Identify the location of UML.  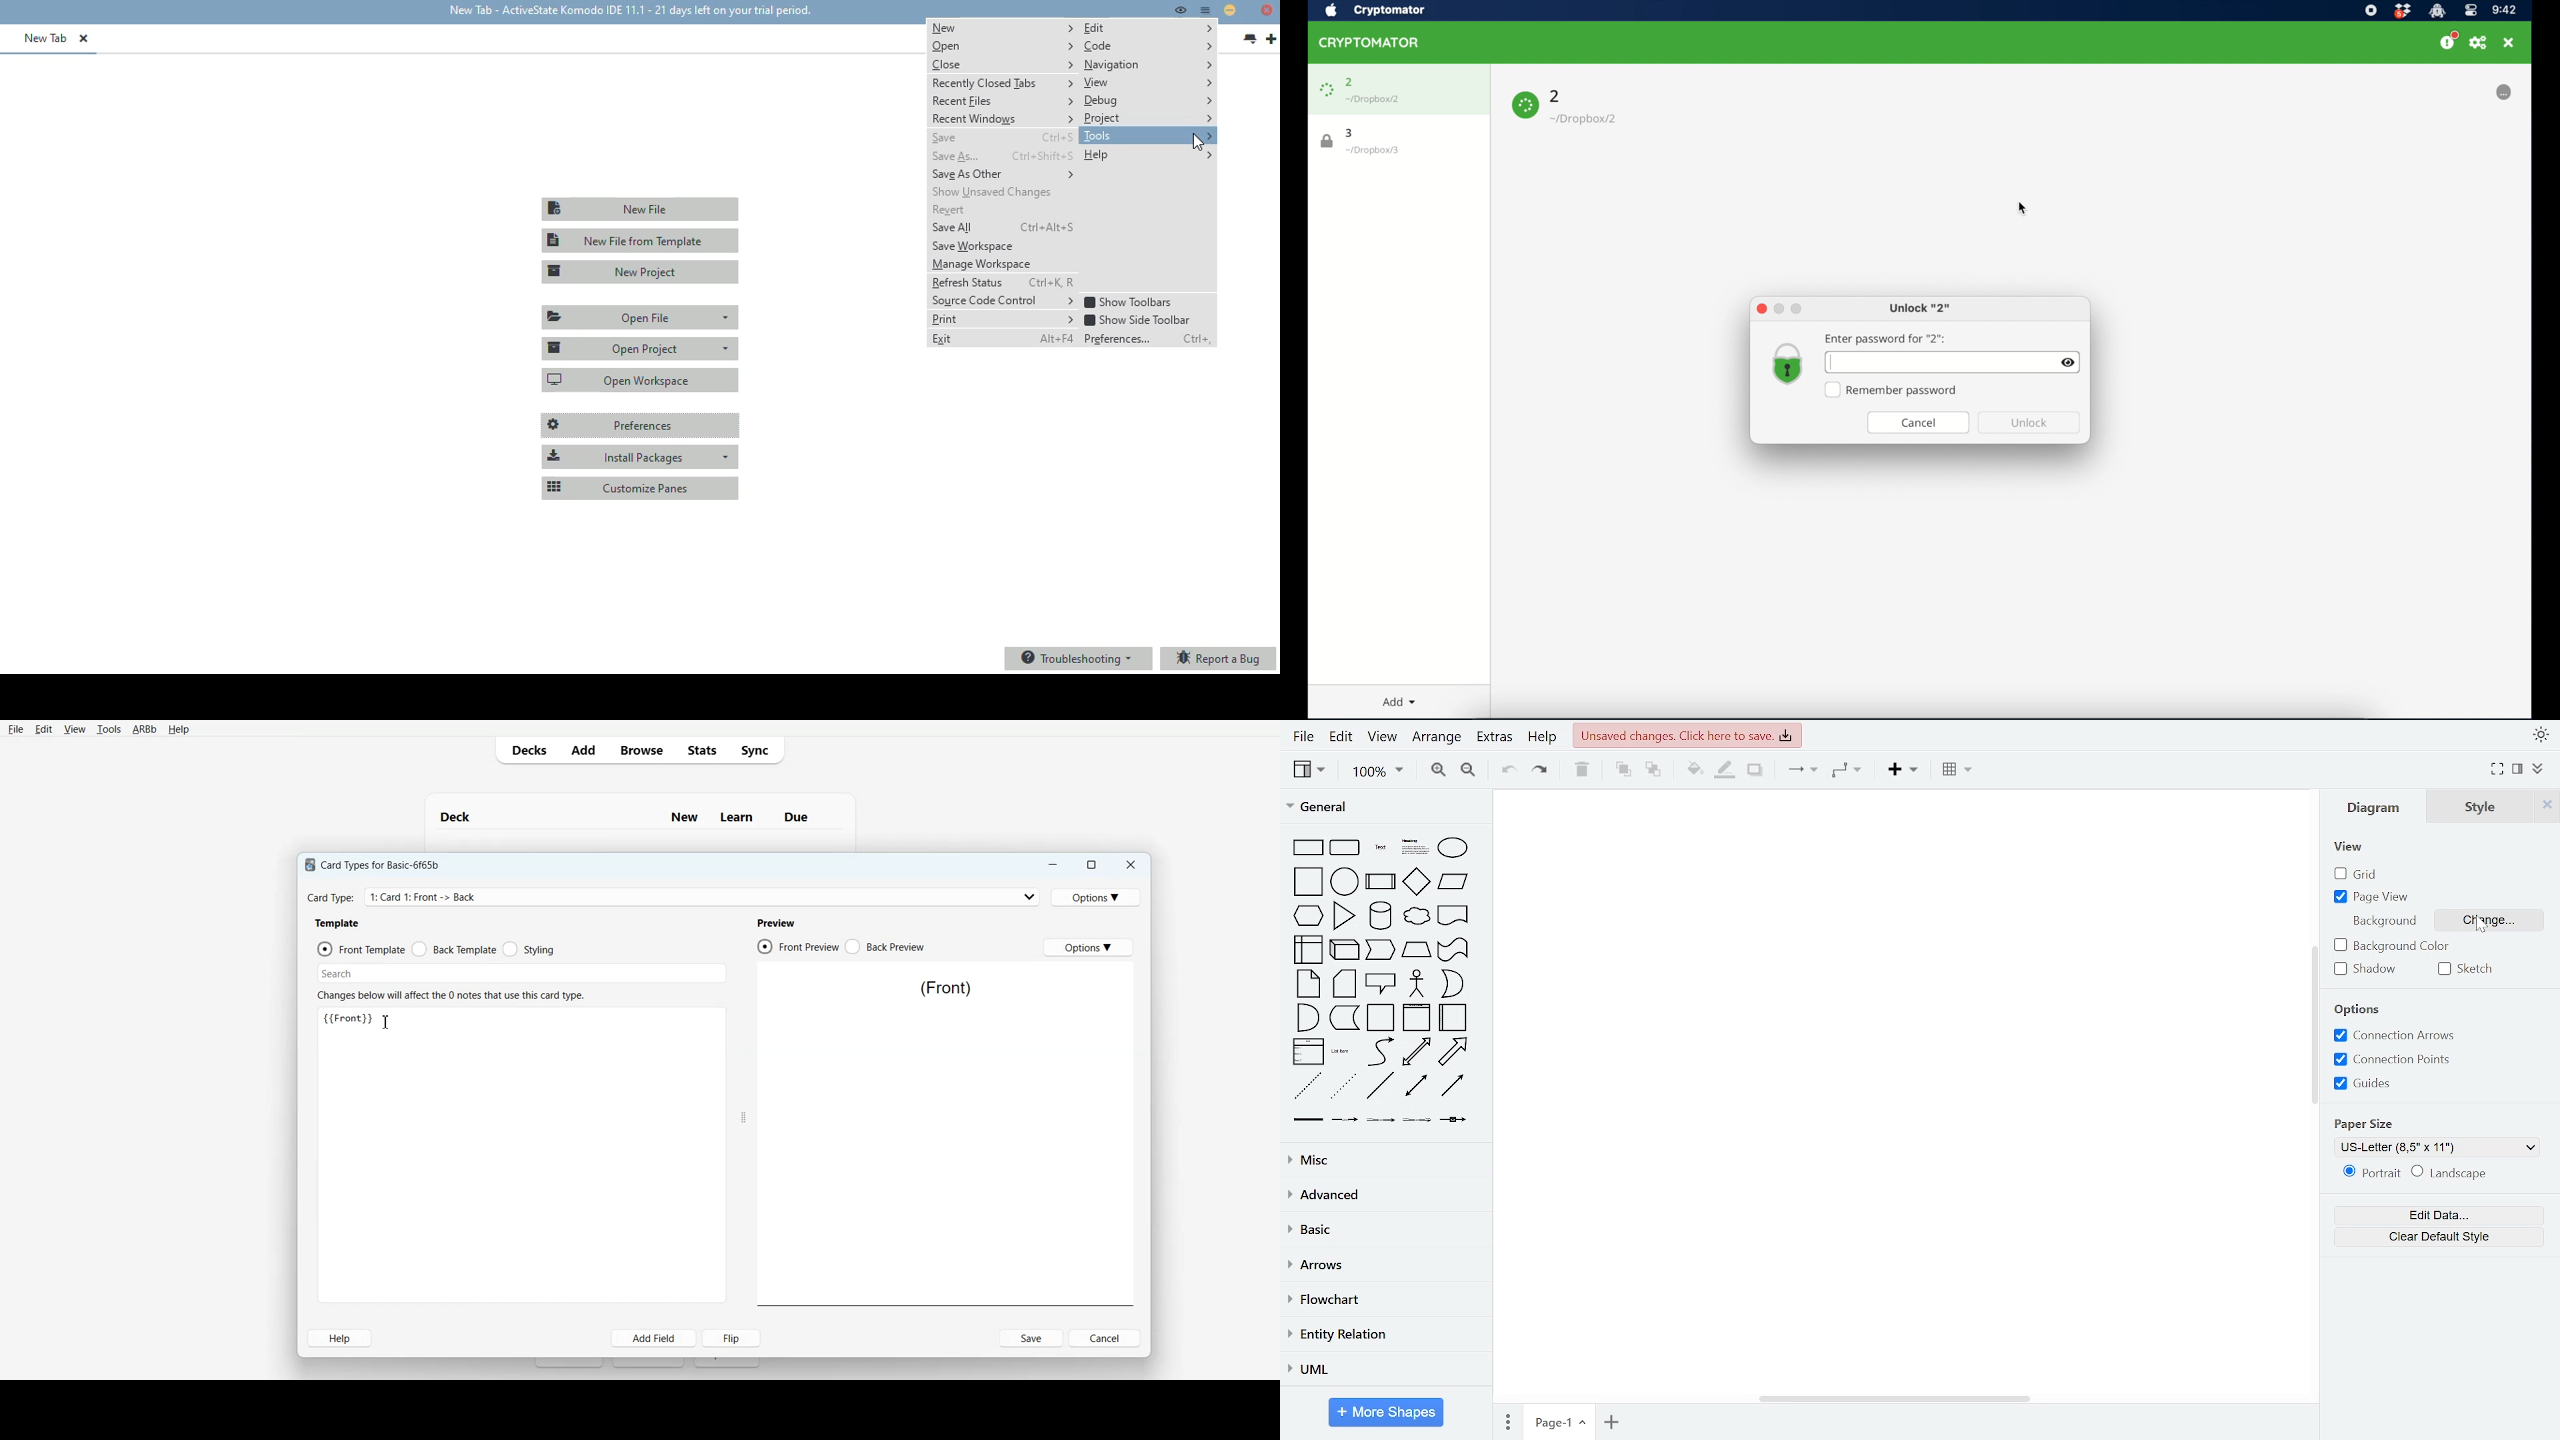
(1381, 1369).